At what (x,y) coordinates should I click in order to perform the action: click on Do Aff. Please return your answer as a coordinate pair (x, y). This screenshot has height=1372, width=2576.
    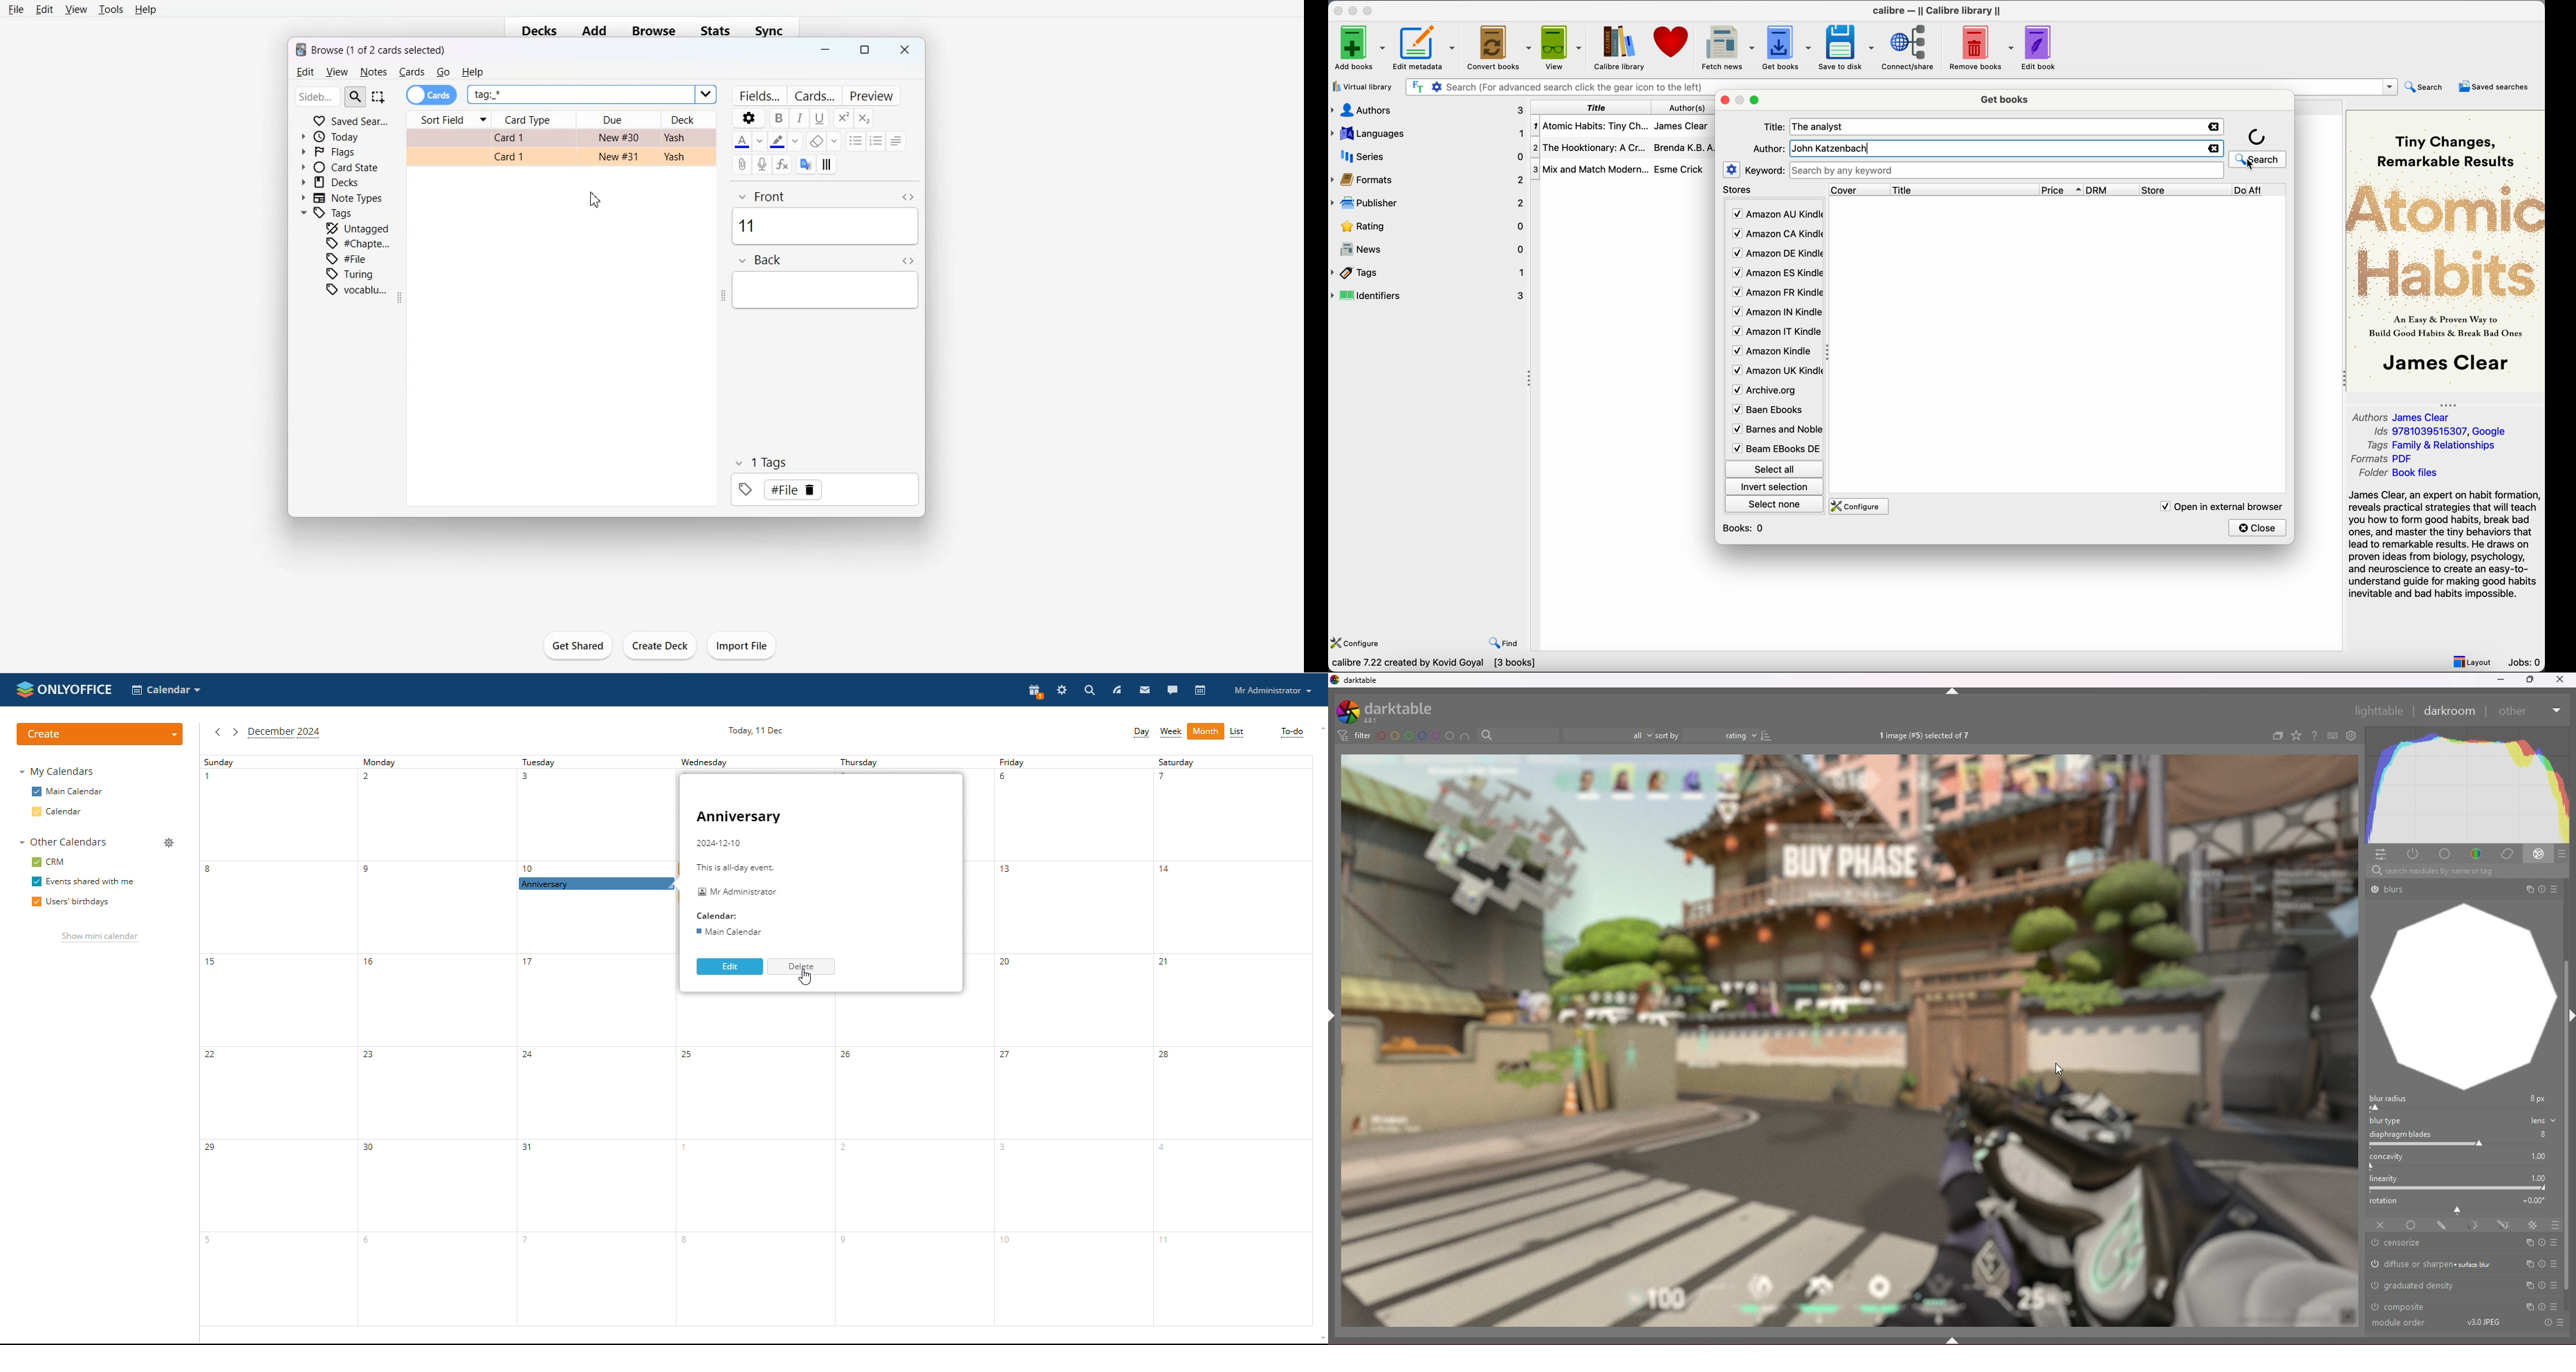
    Looking at the image, I should click on (2260, 190).